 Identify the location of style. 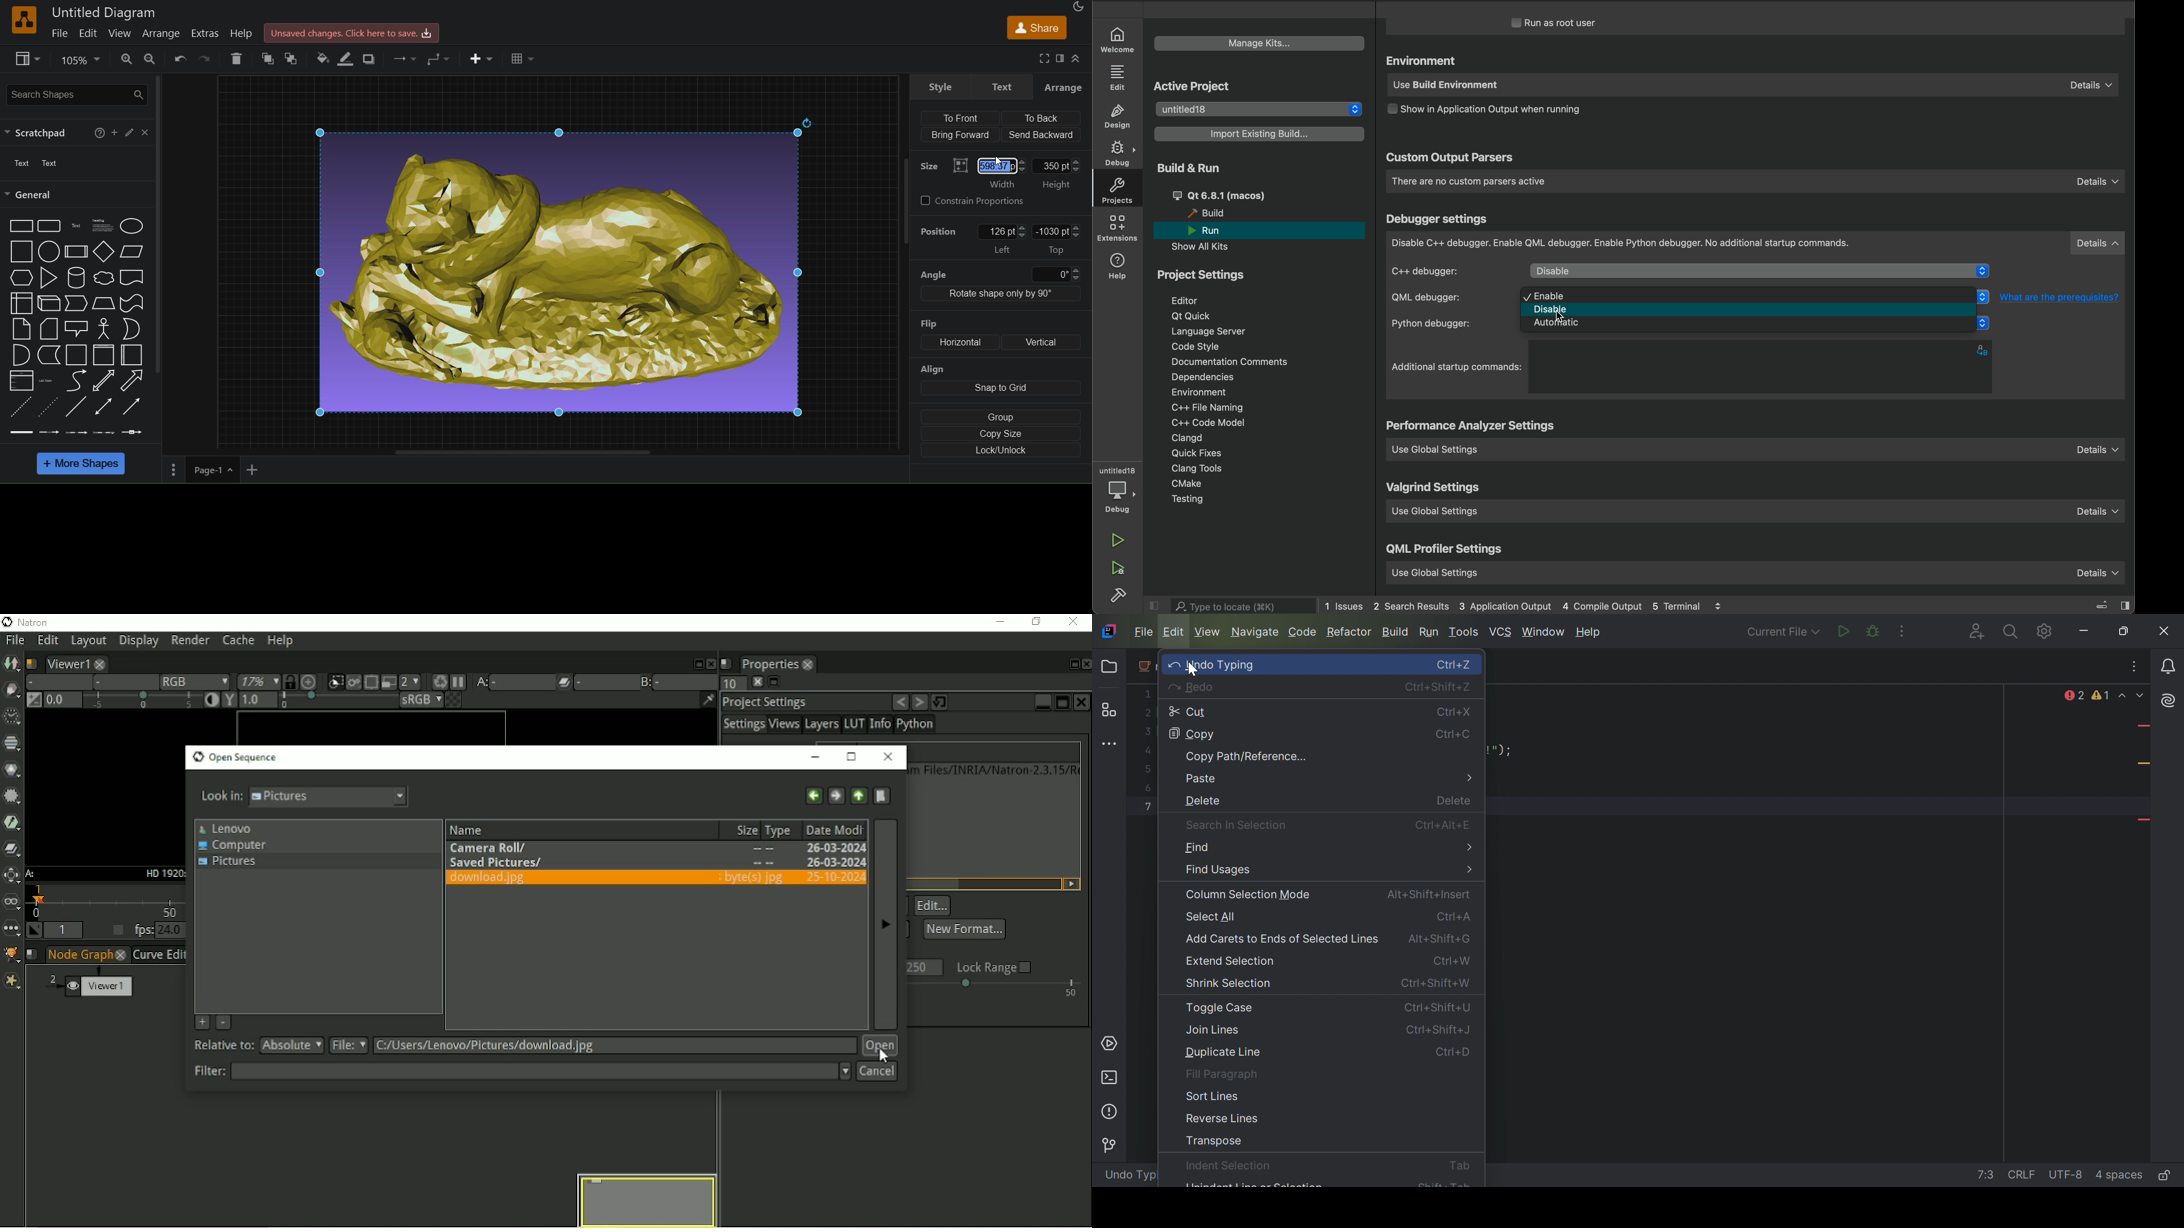
(941, 86).